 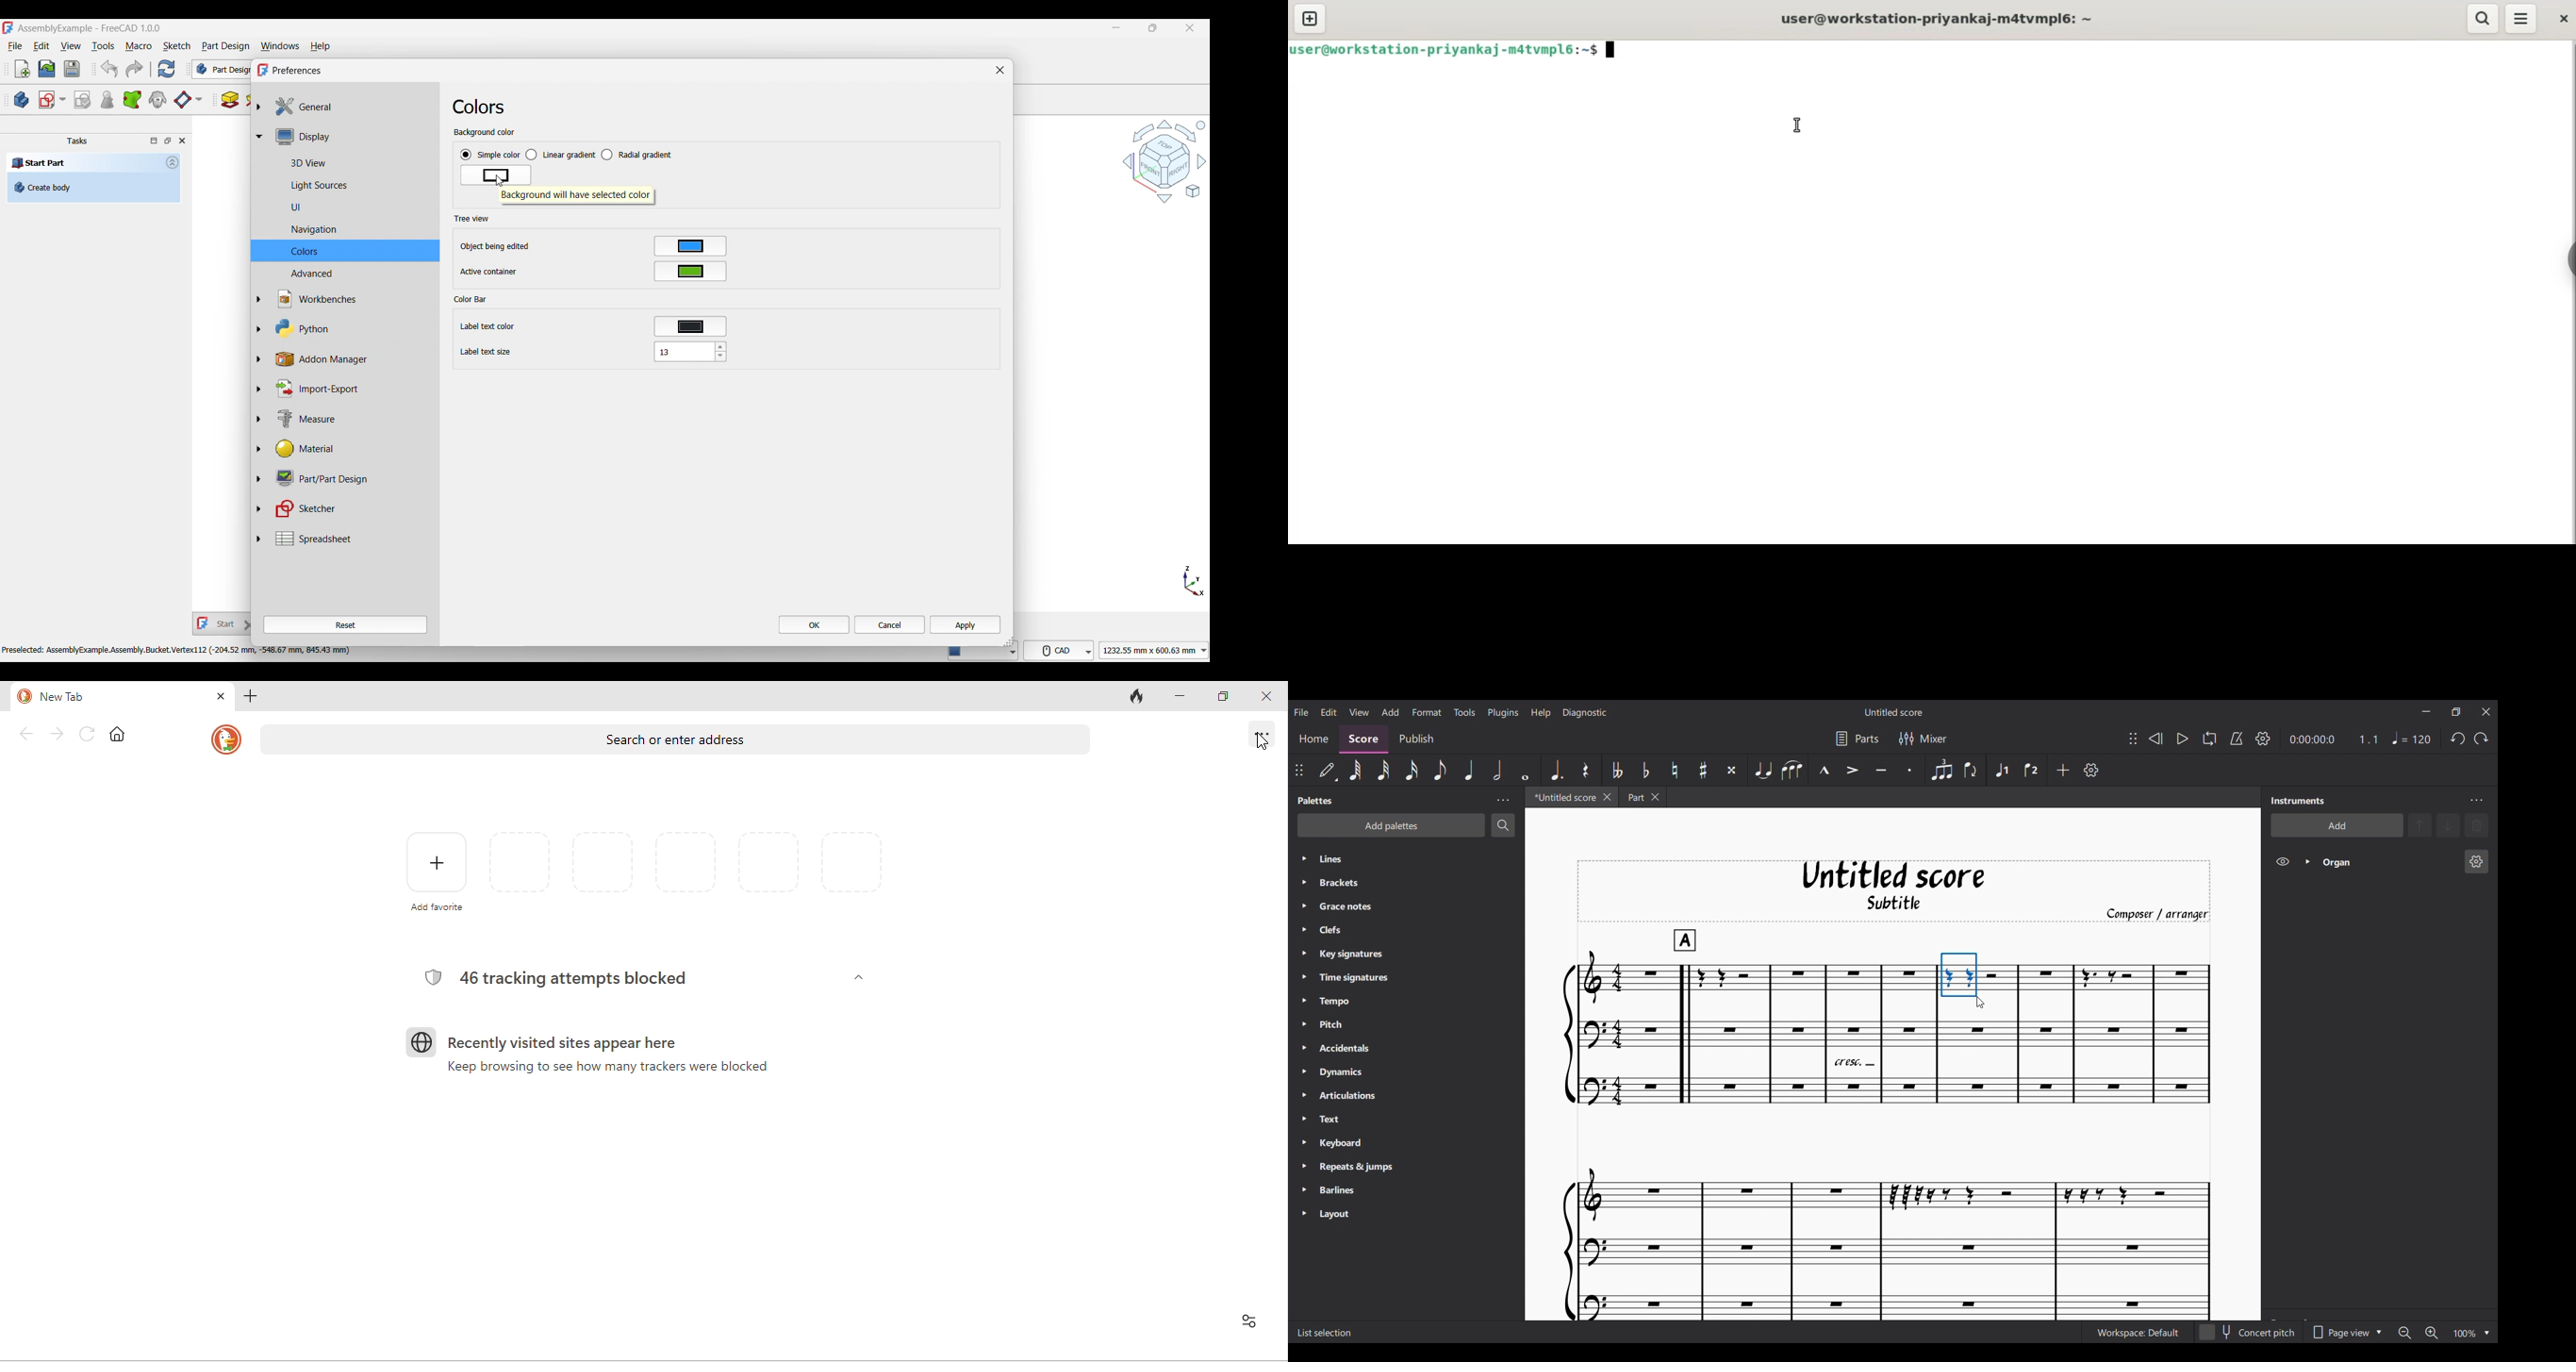 I want to click on Expand respective palette, so click(x=1304, y=1036).